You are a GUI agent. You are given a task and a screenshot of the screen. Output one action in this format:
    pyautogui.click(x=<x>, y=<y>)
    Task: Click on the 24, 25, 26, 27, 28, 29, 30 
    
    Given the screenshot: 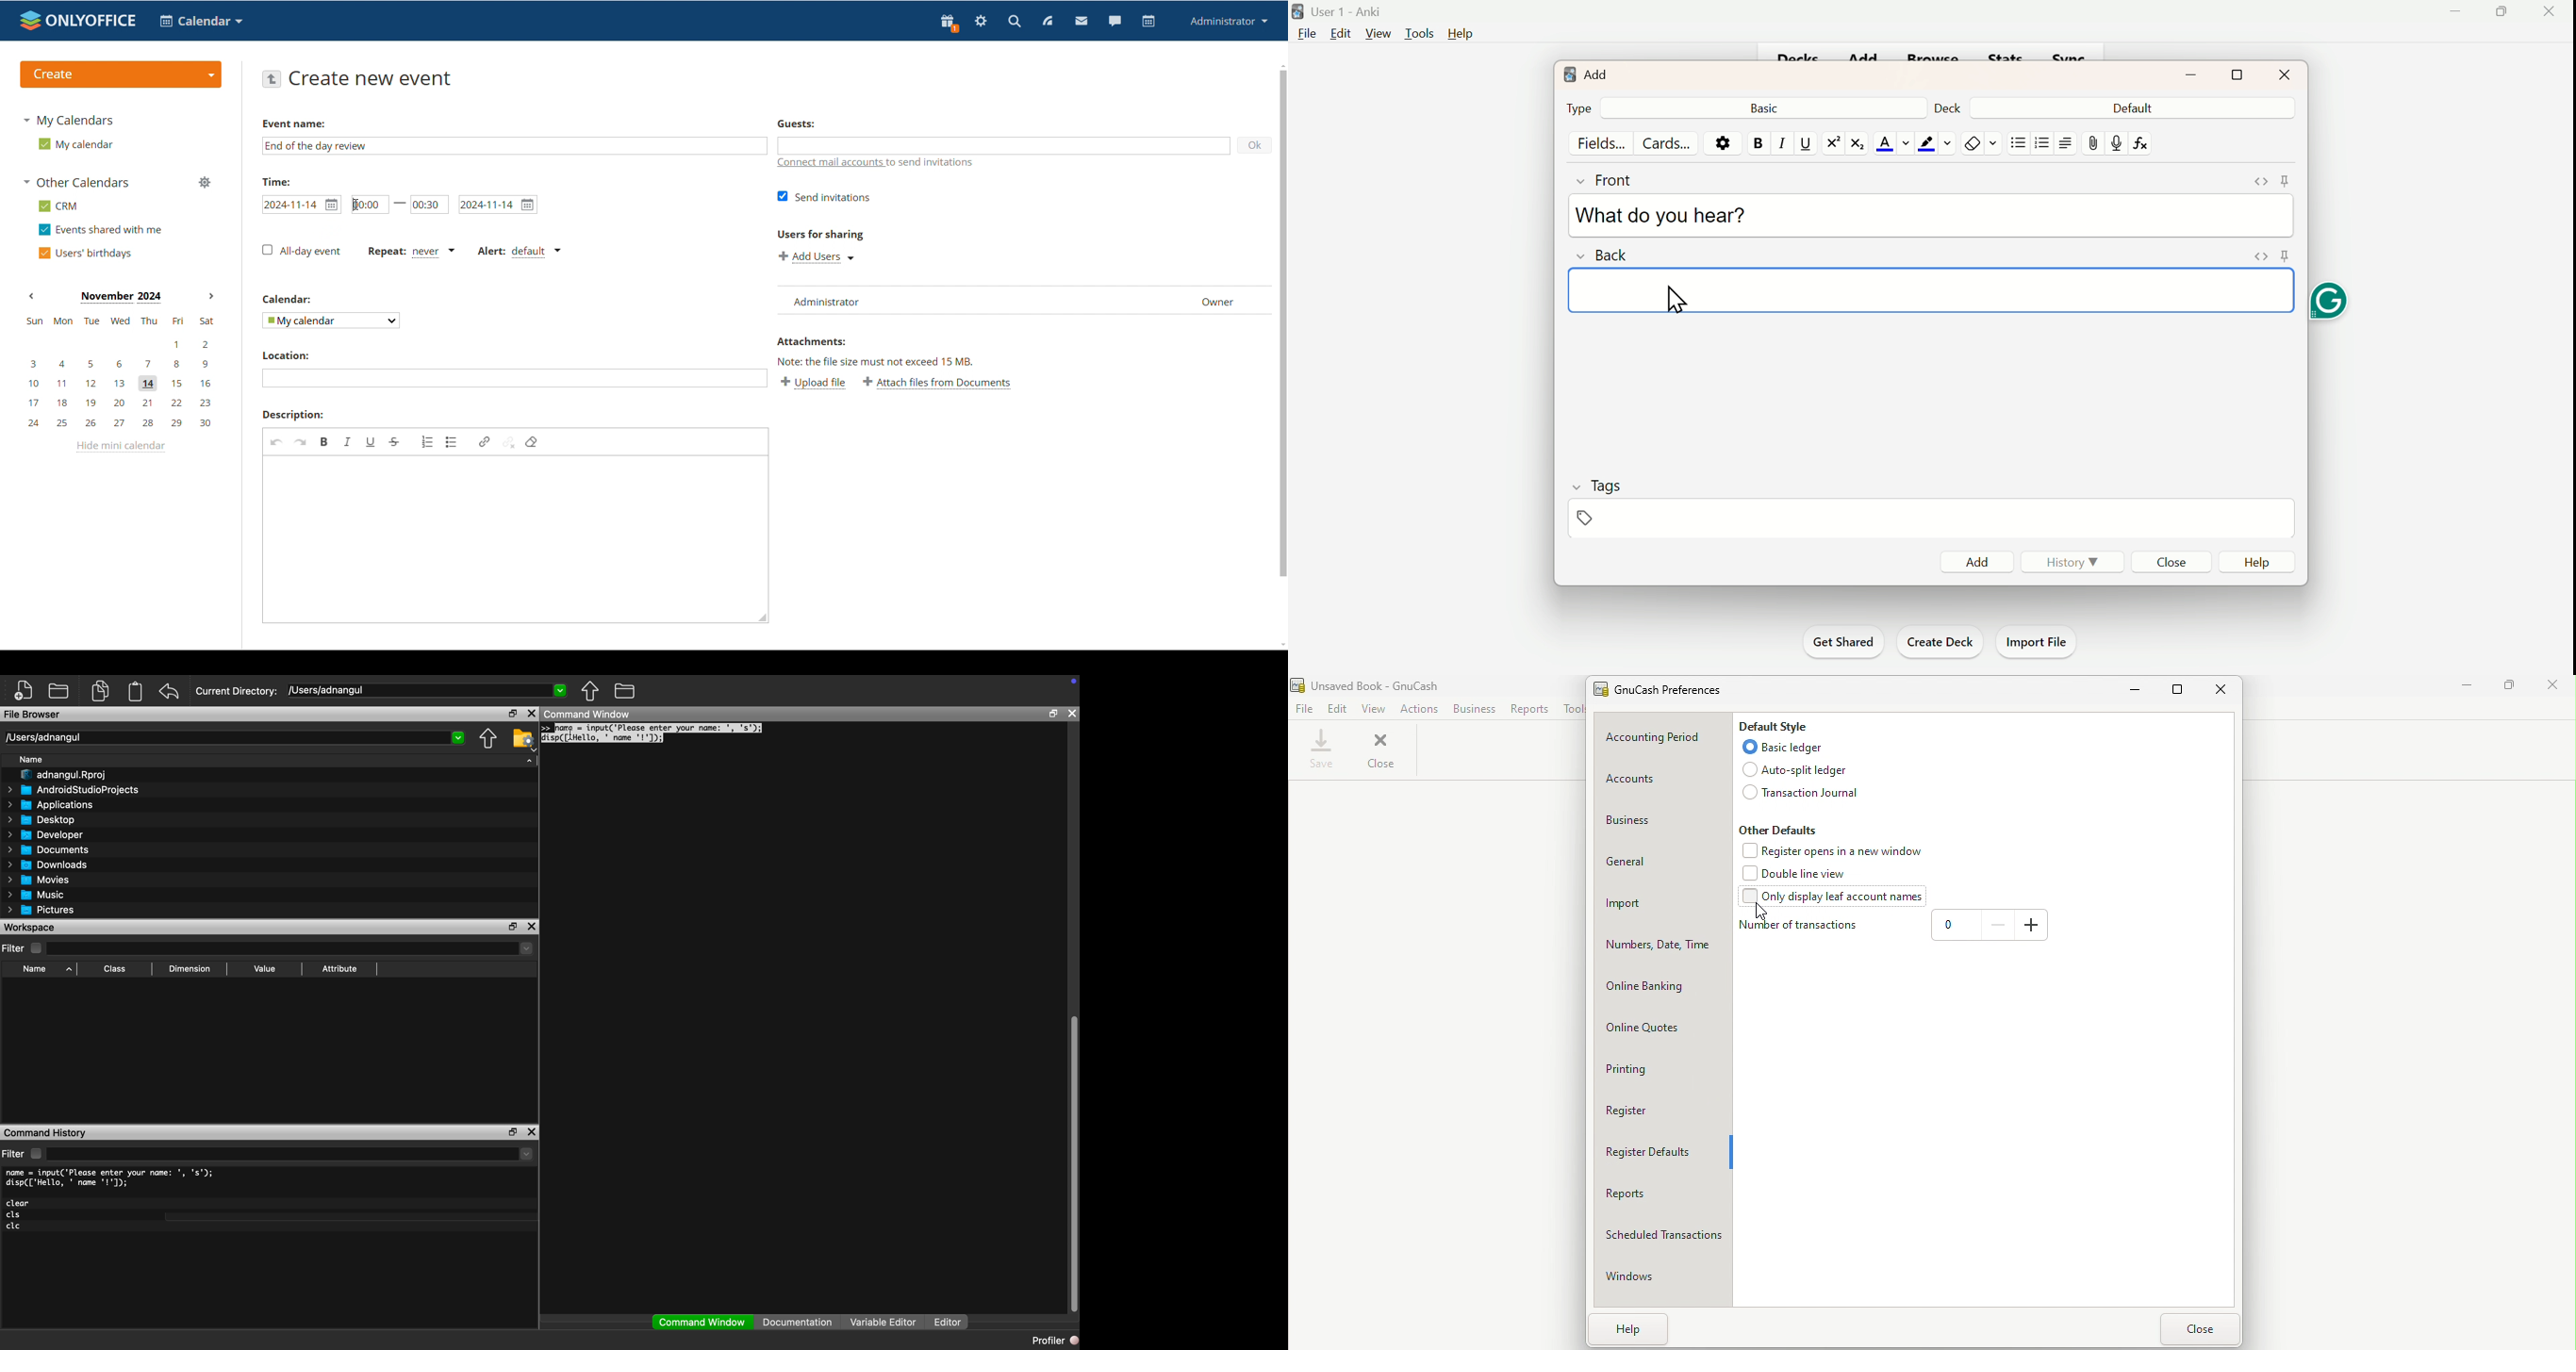 What is the action you would take?
    pyautogui.click(x=123, y=424)
    